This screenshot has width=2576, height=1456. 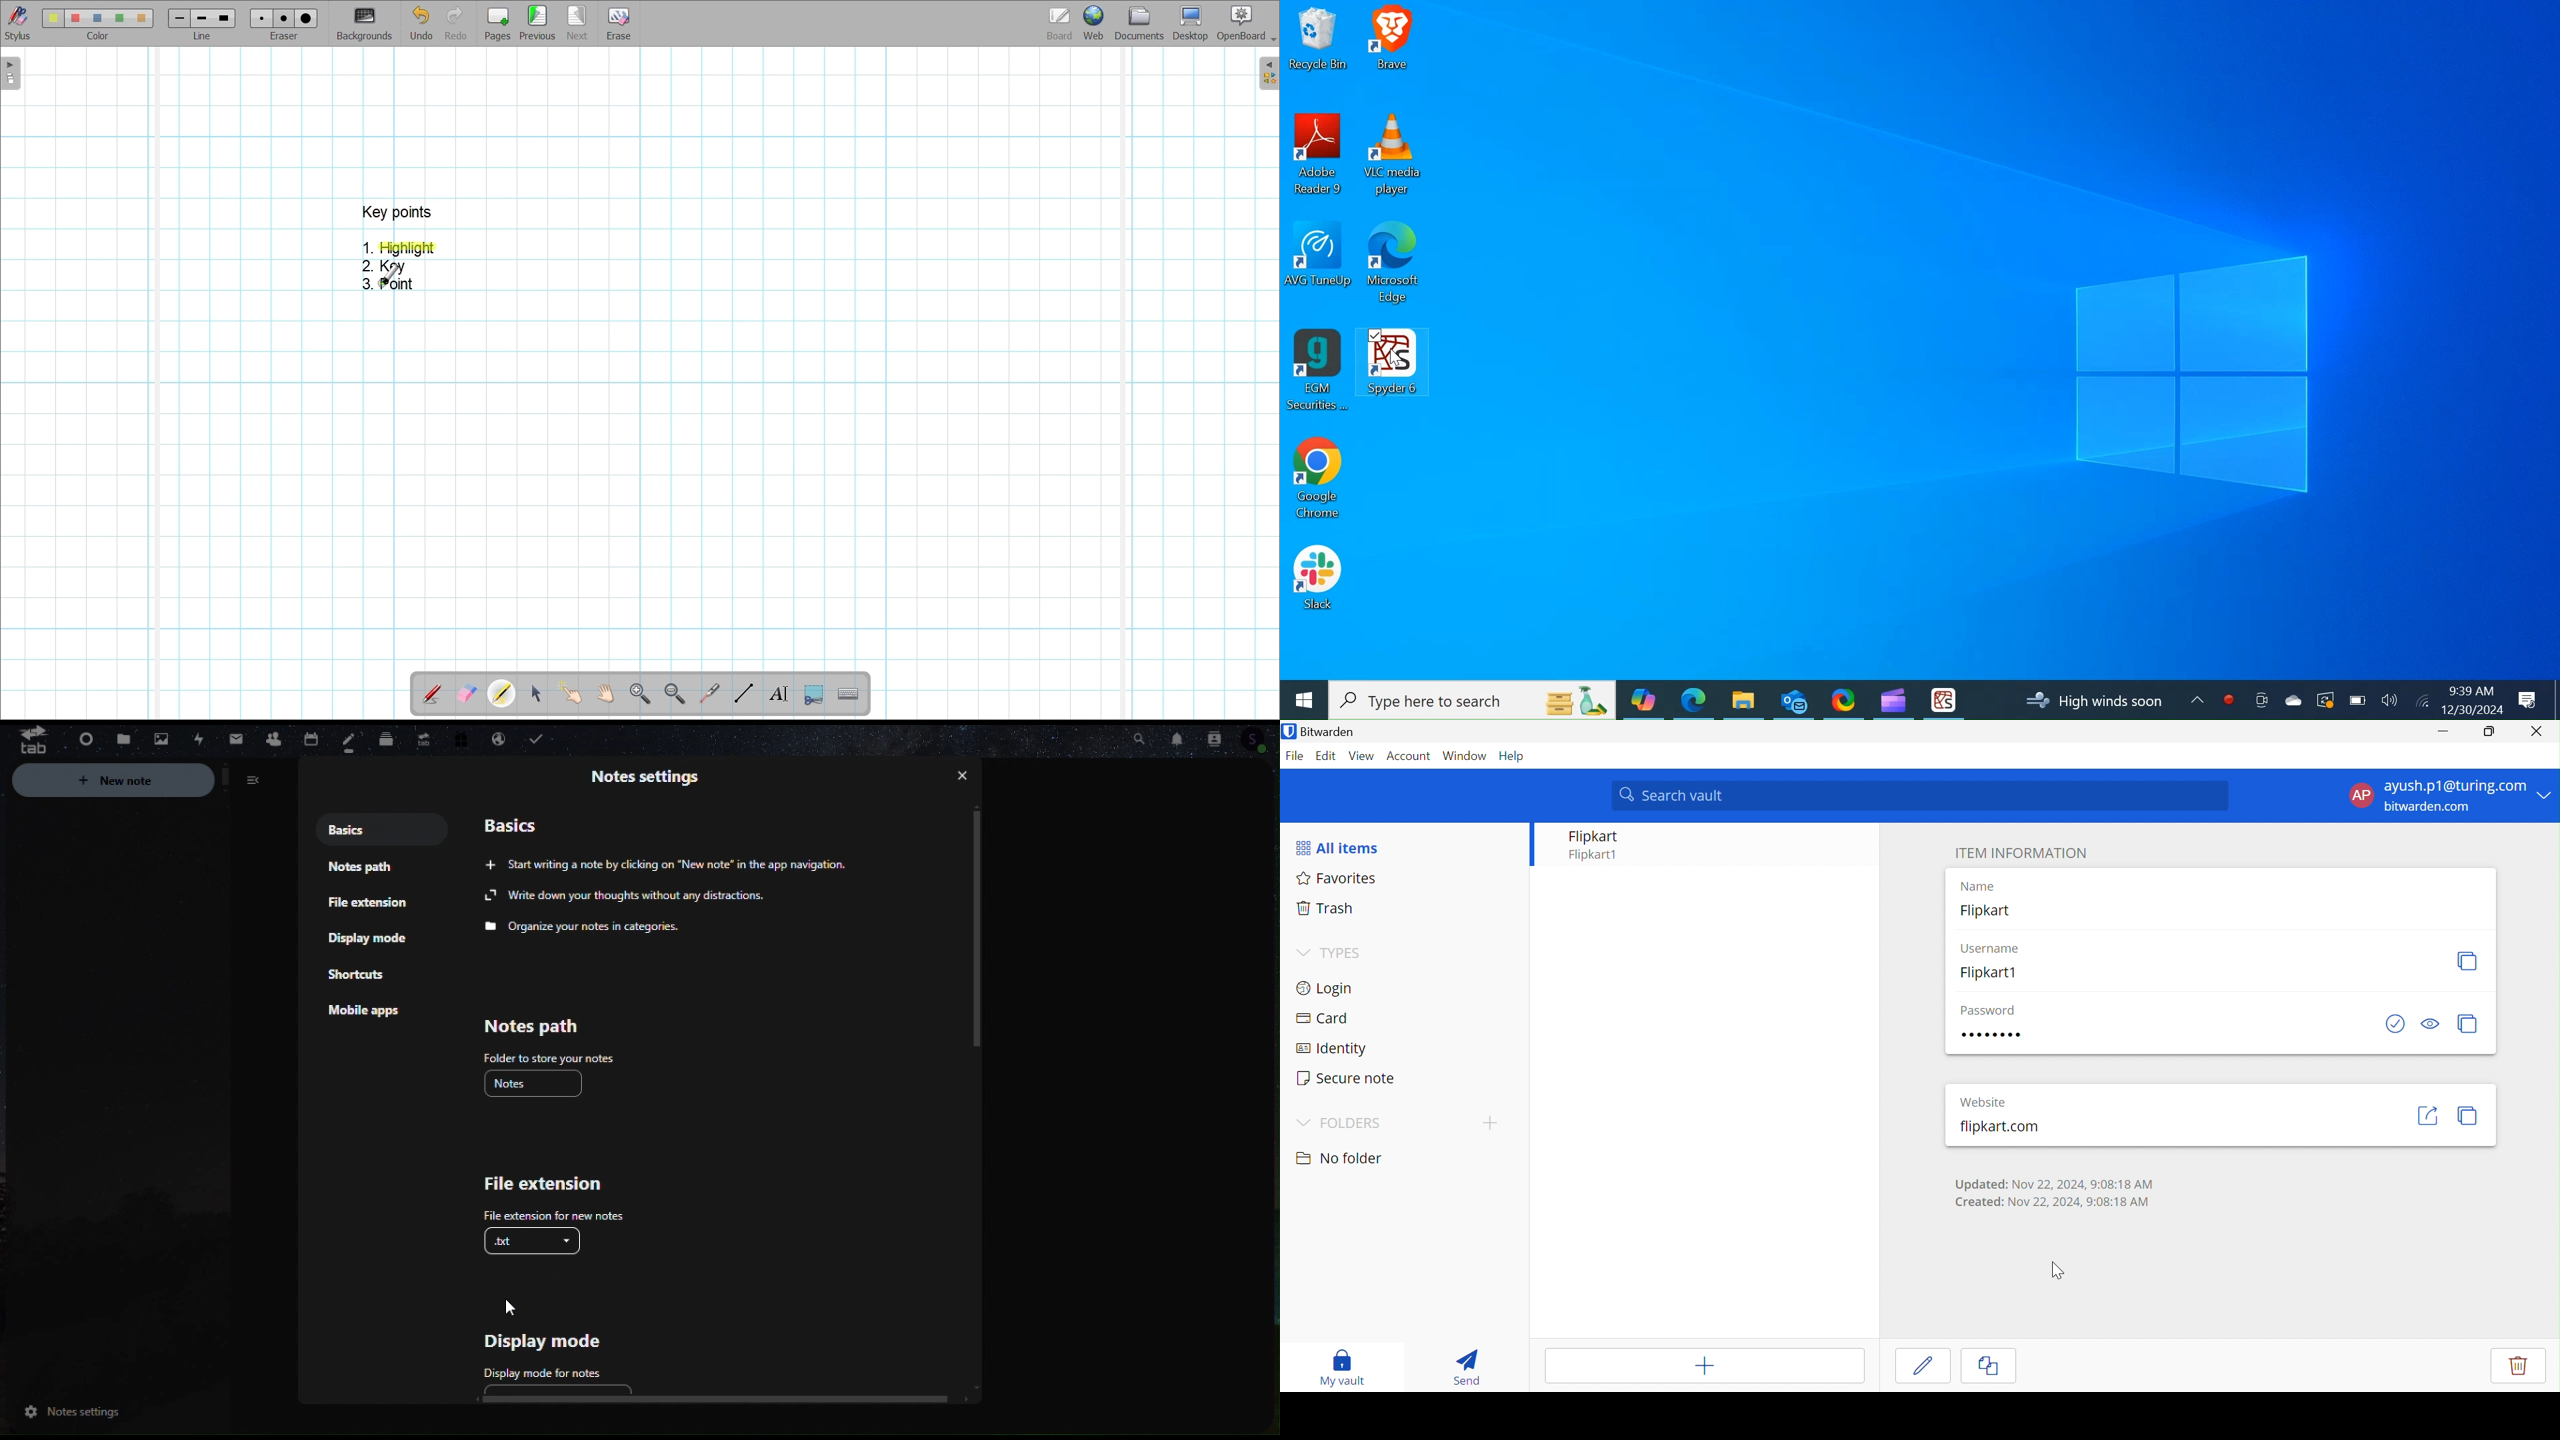 What do you see at coordinates (1990, 1035) in the screenshot?
I see `Password` at bounding box center [1990, 1035].